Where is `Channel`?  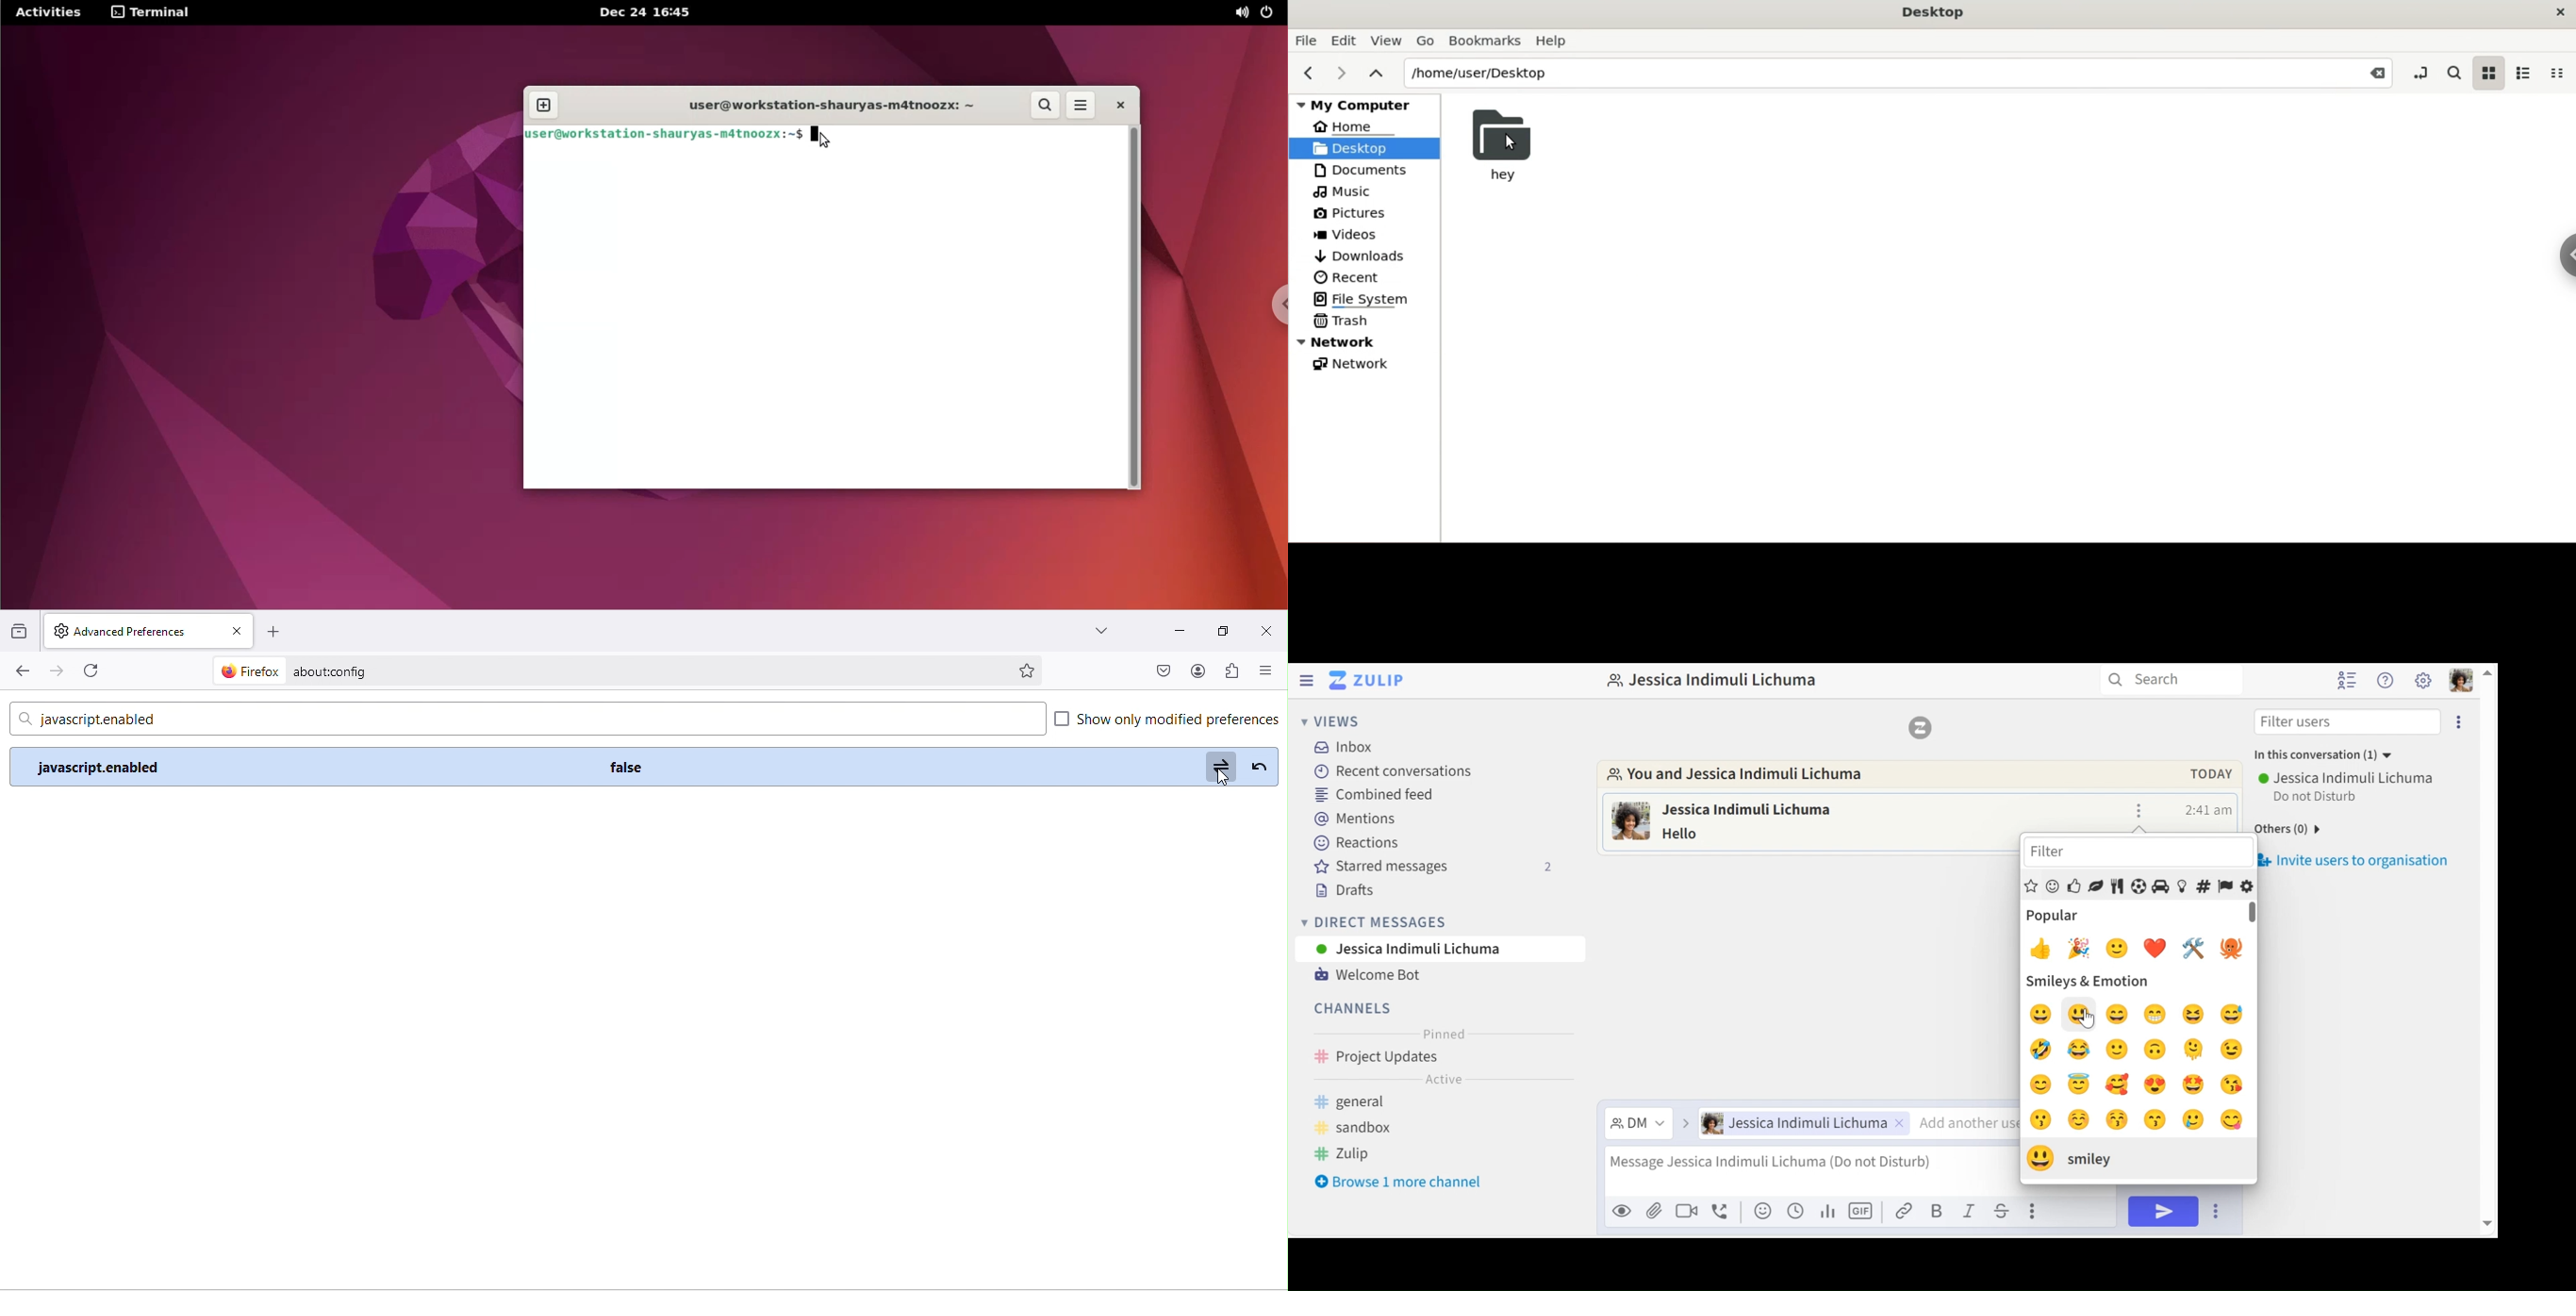
Channel is located at coordinates (1441, 1058).